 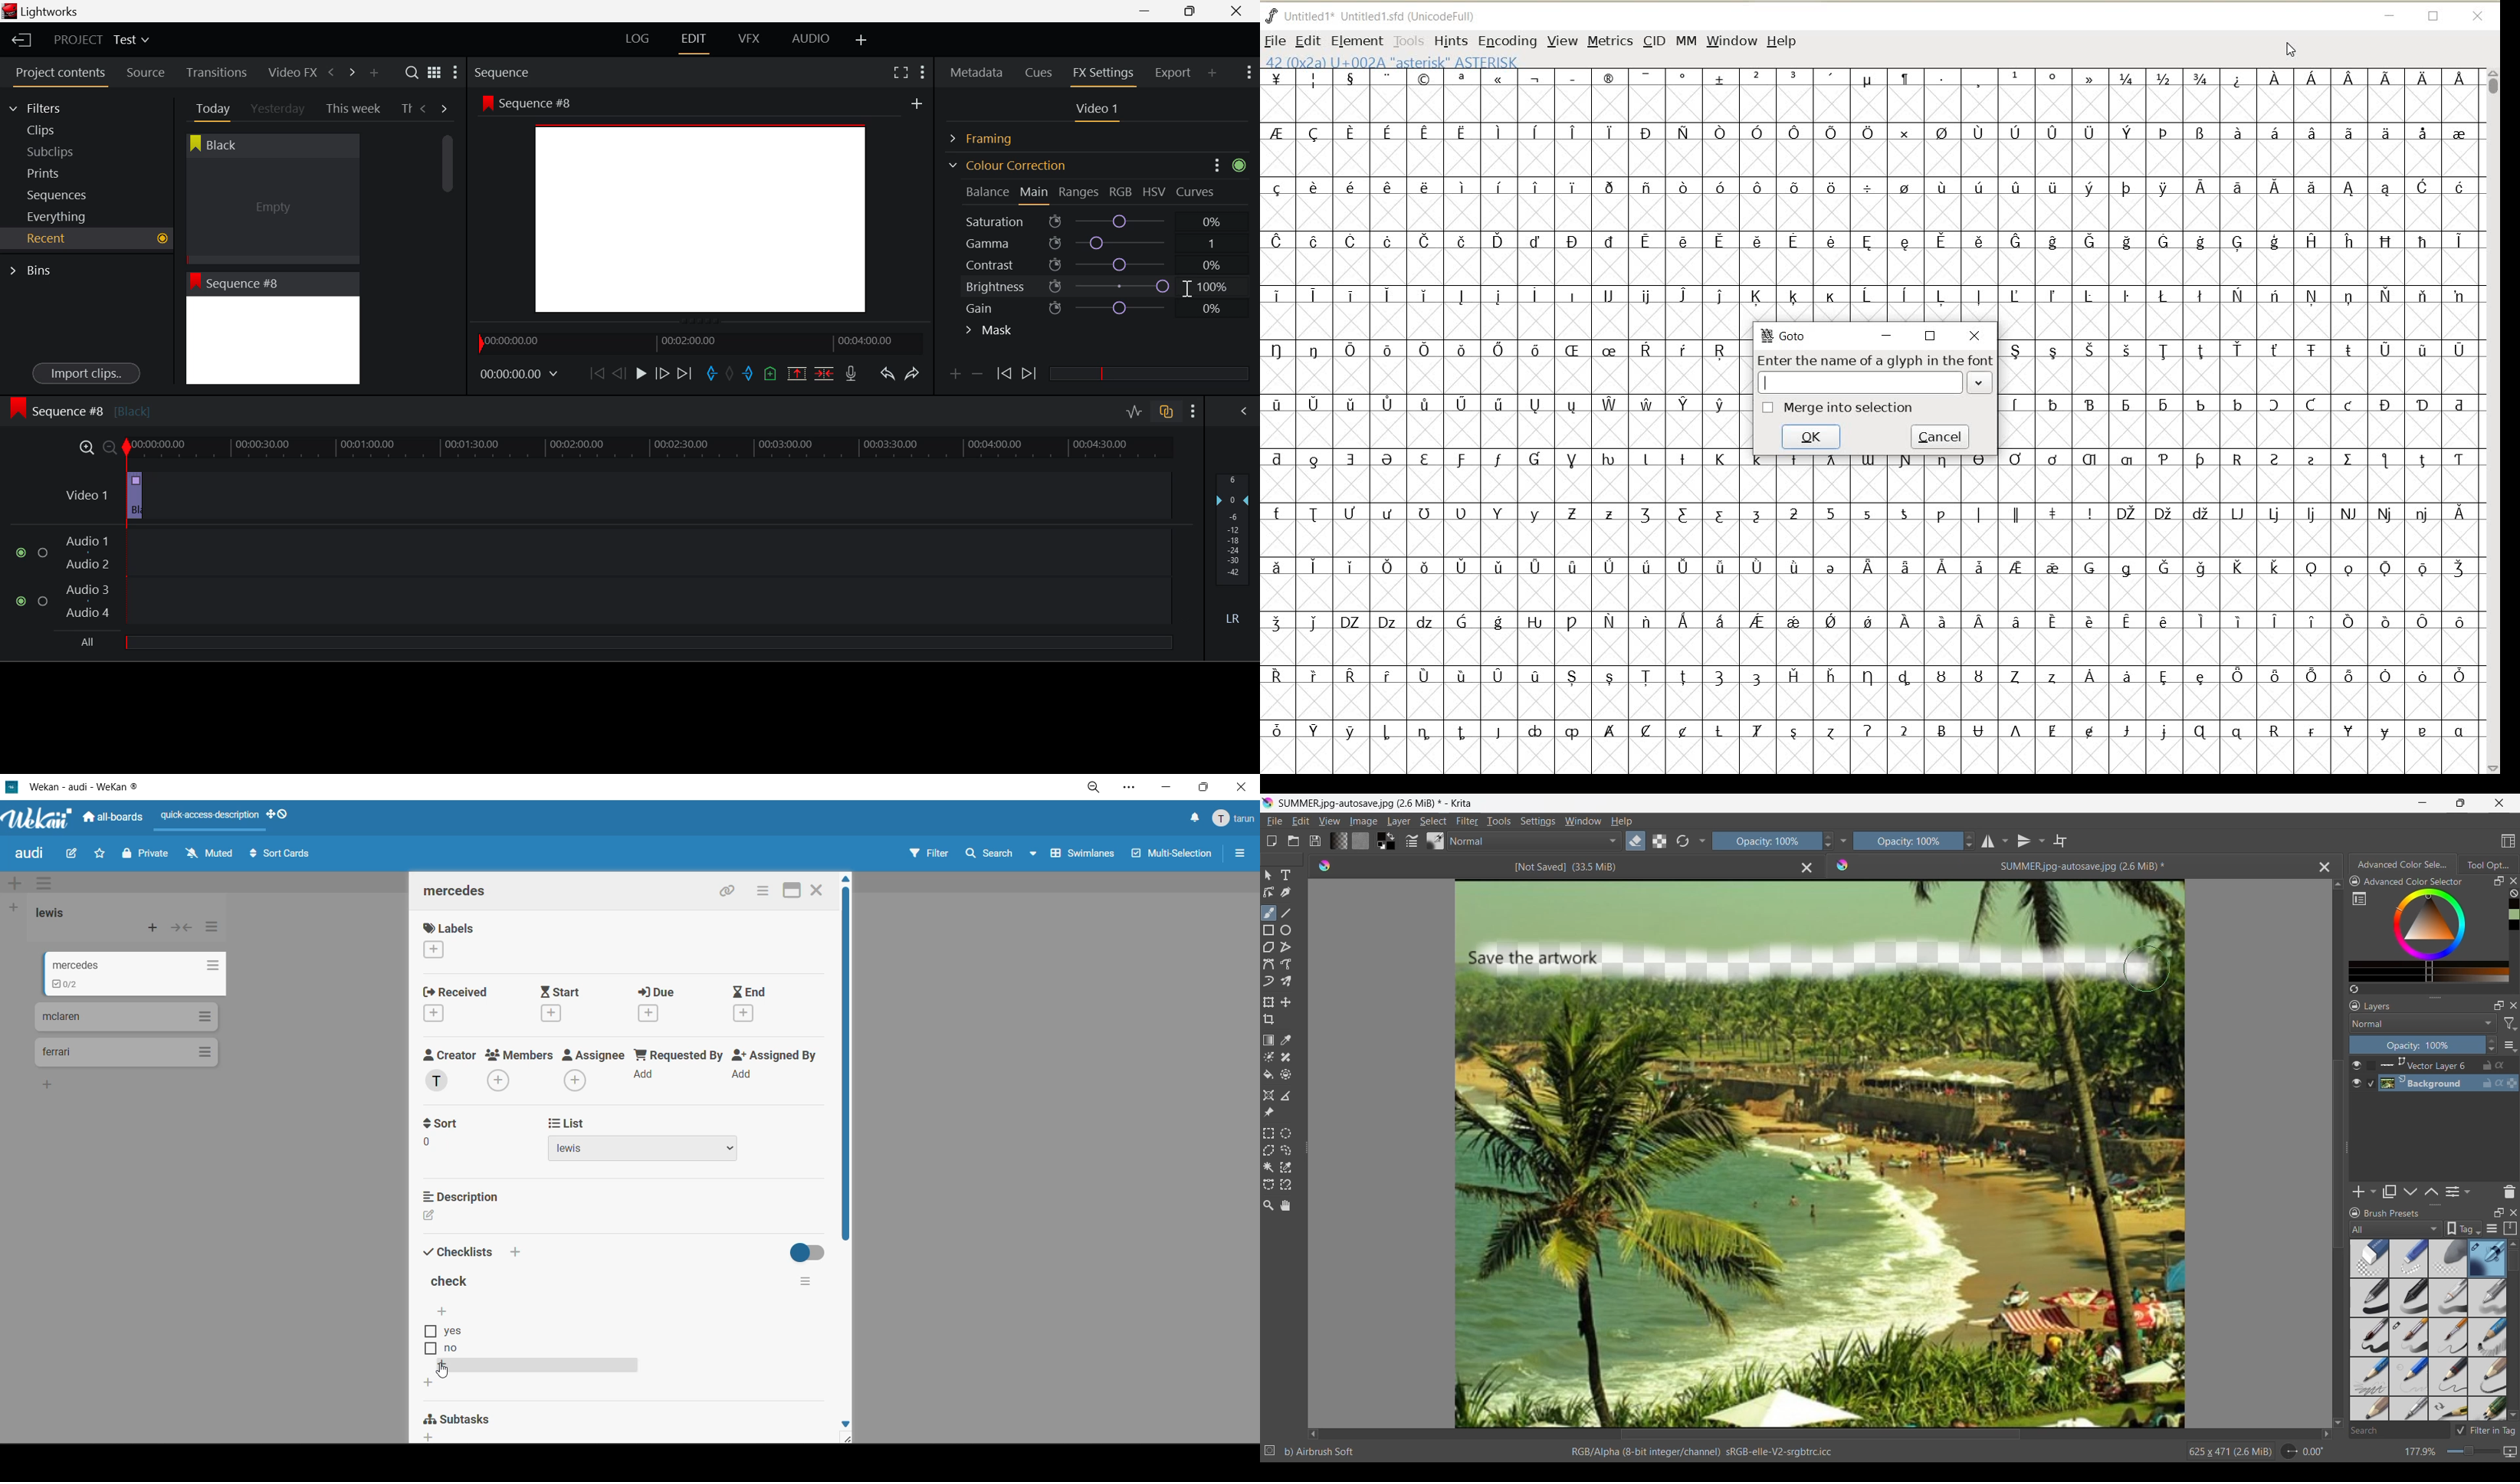 I want to click on Fill gradients, so click(x=1339, y=841).